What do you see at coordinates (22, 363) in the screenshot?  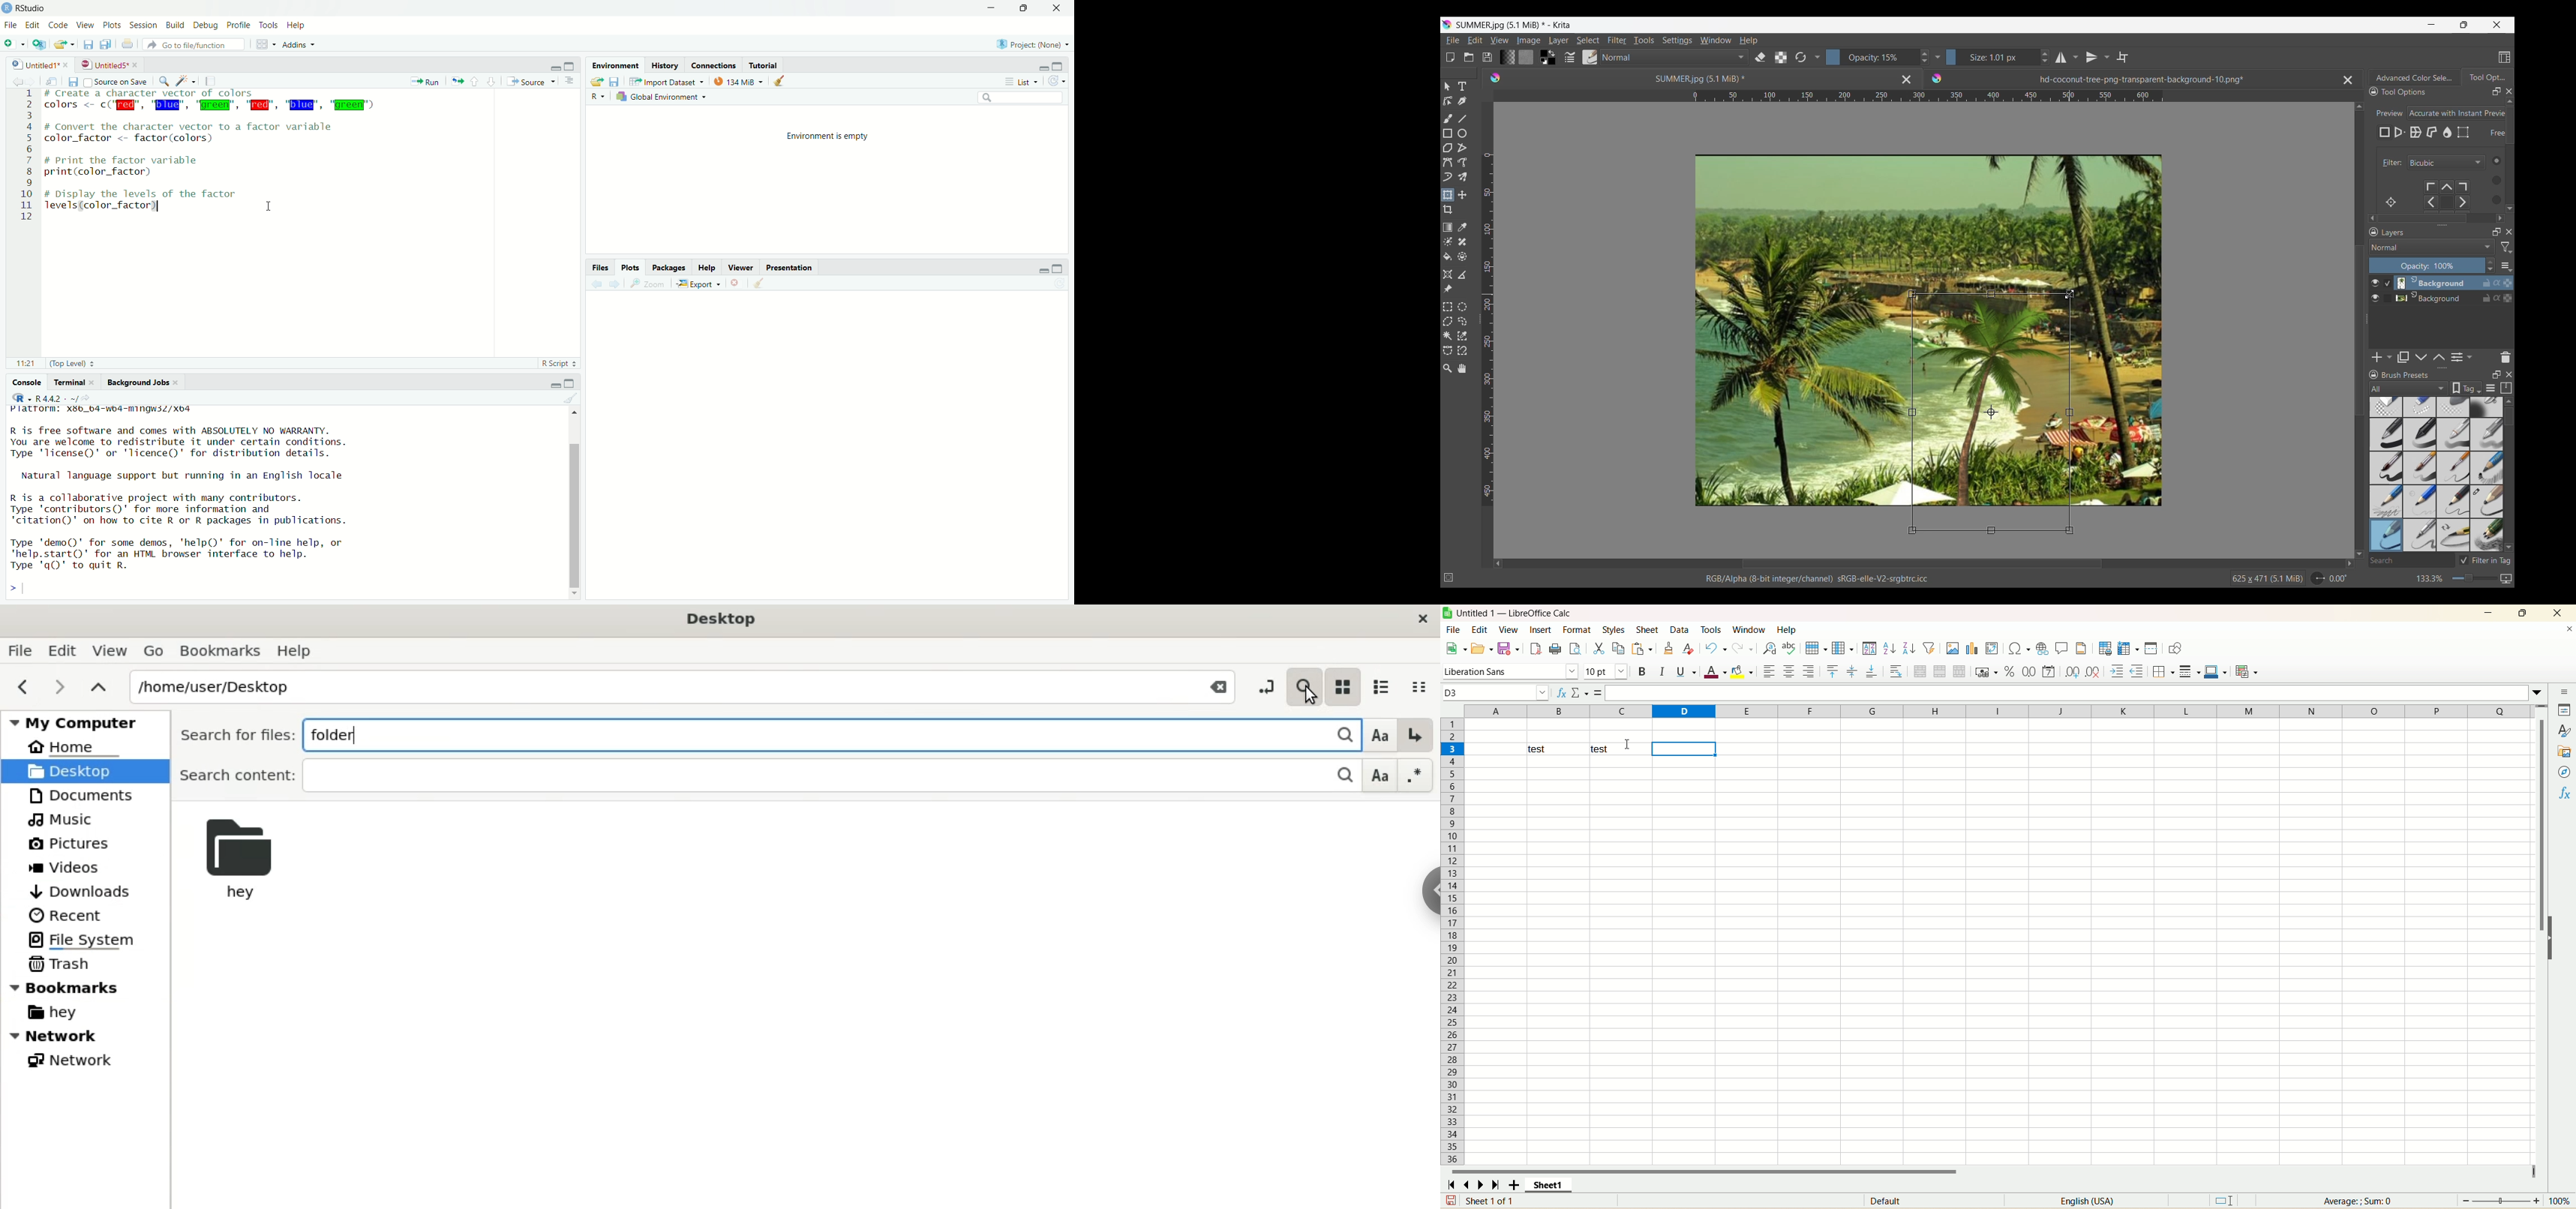 I see `12:1` at bounding box center [22, 363].